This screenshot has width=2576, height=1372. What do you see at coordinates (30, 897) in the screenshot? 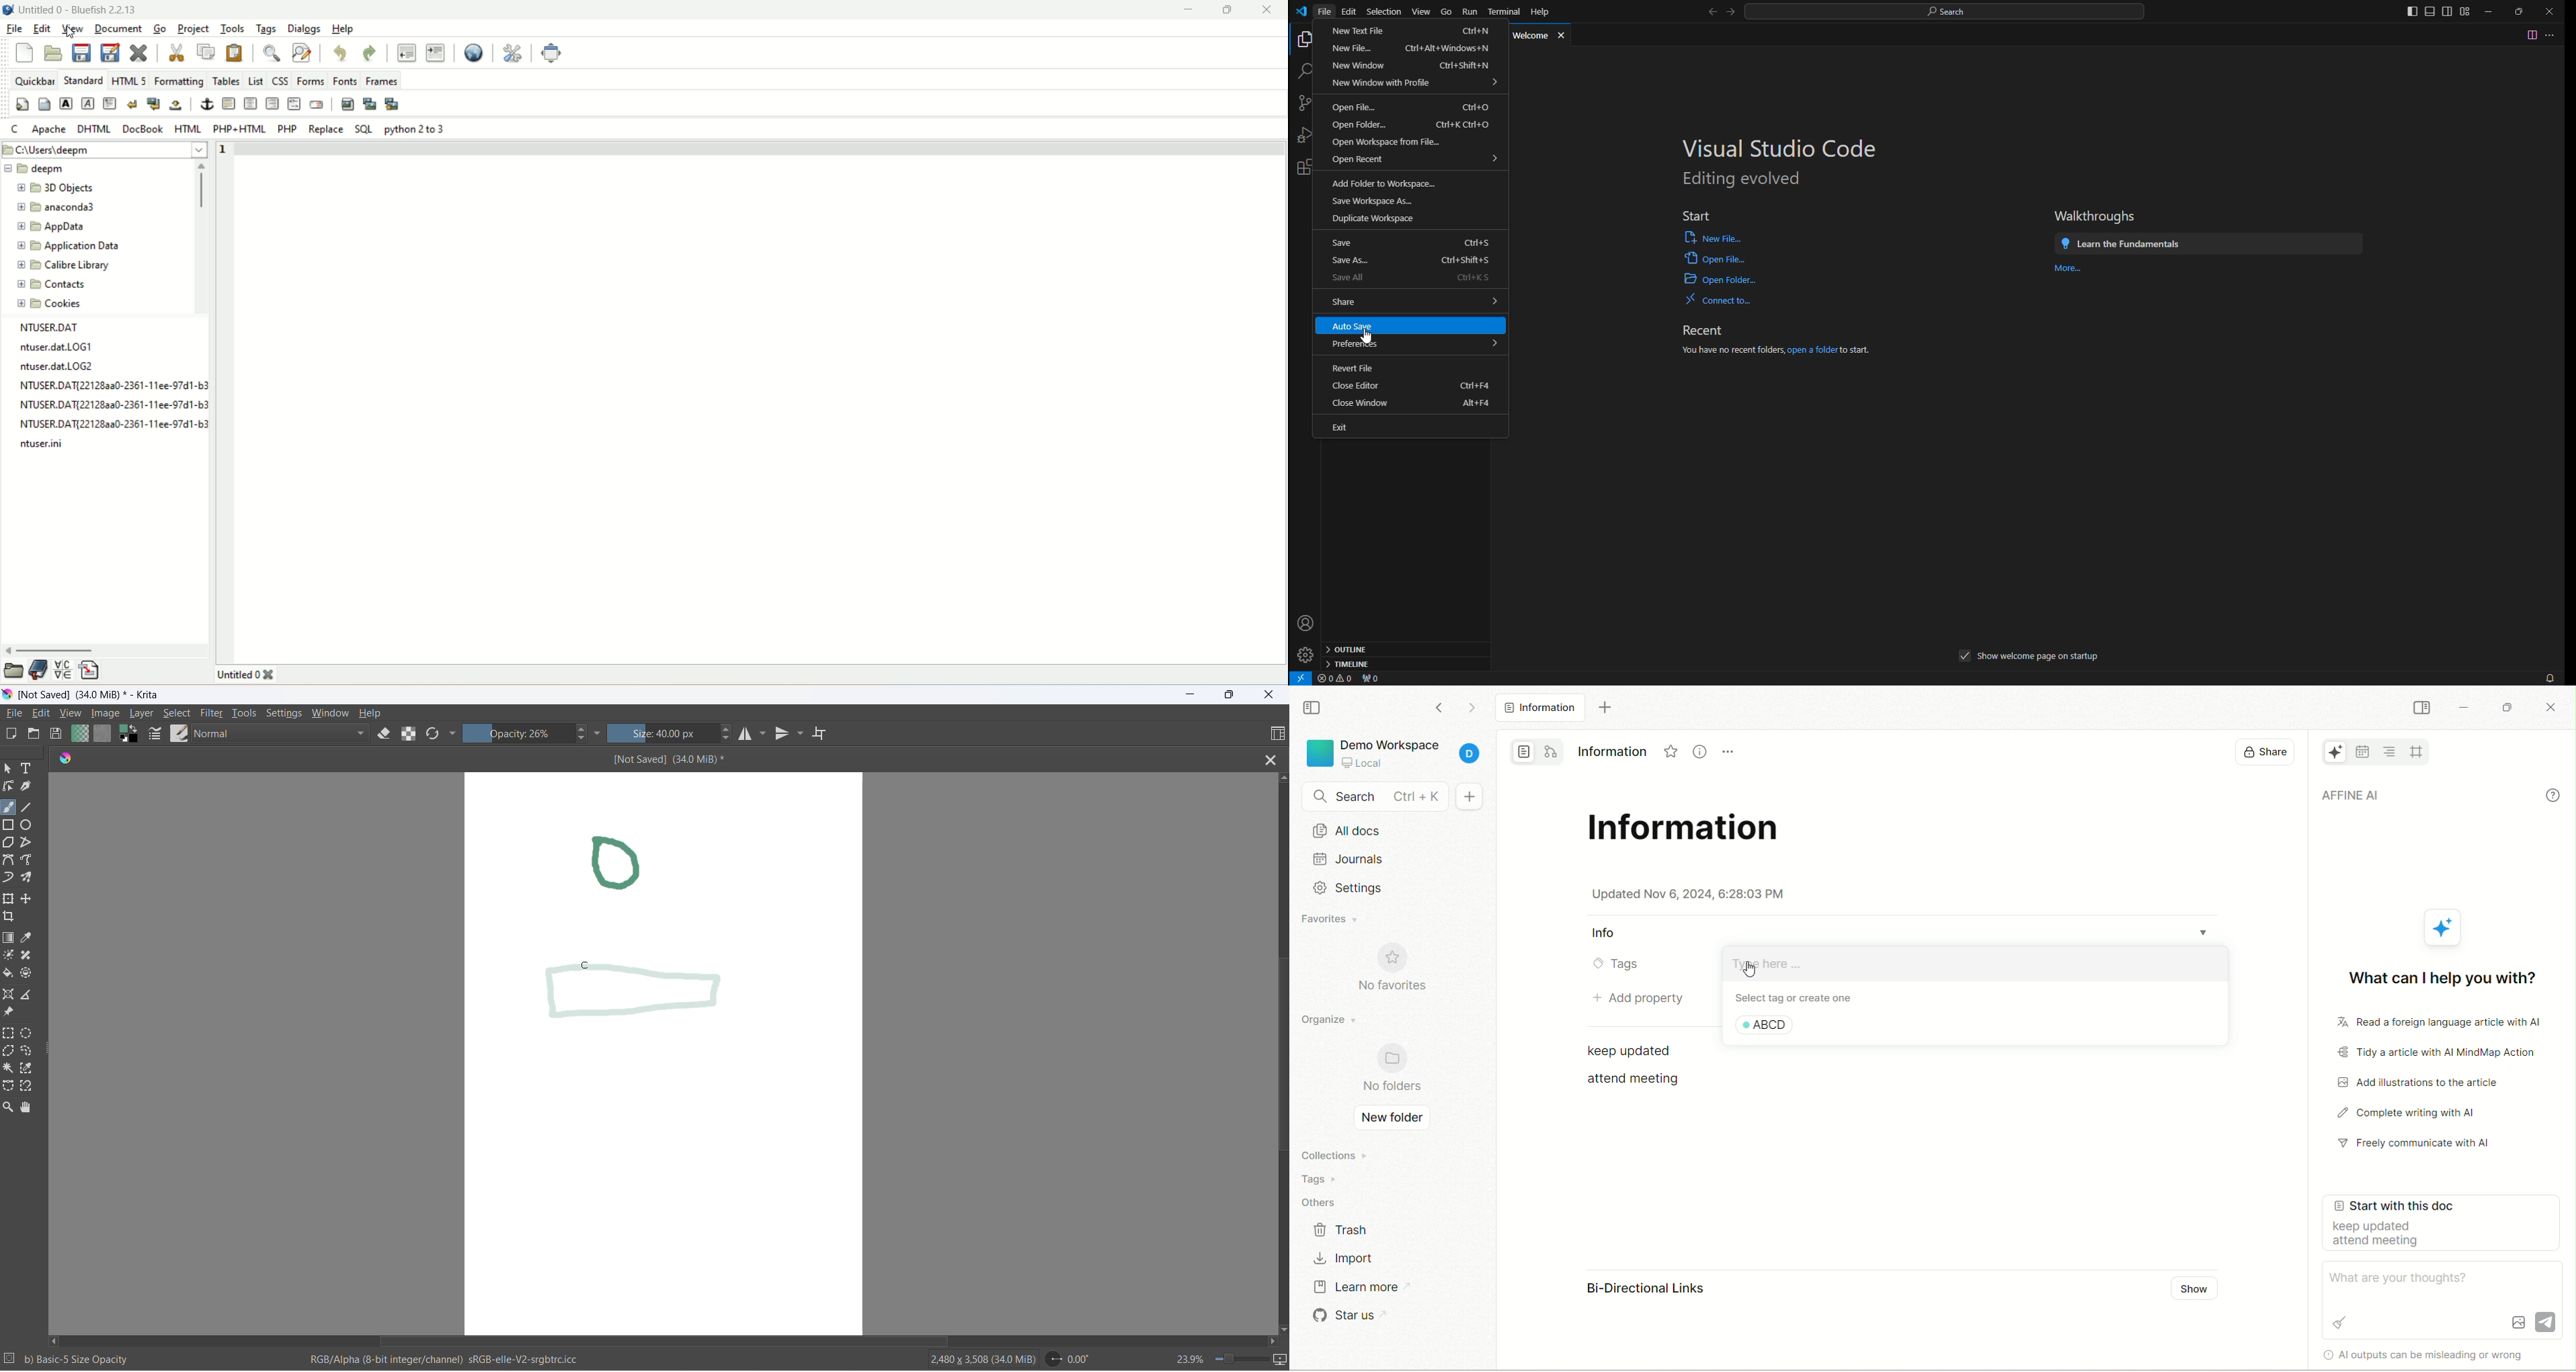
I see `move a layer` at bounding box center [30, 897].